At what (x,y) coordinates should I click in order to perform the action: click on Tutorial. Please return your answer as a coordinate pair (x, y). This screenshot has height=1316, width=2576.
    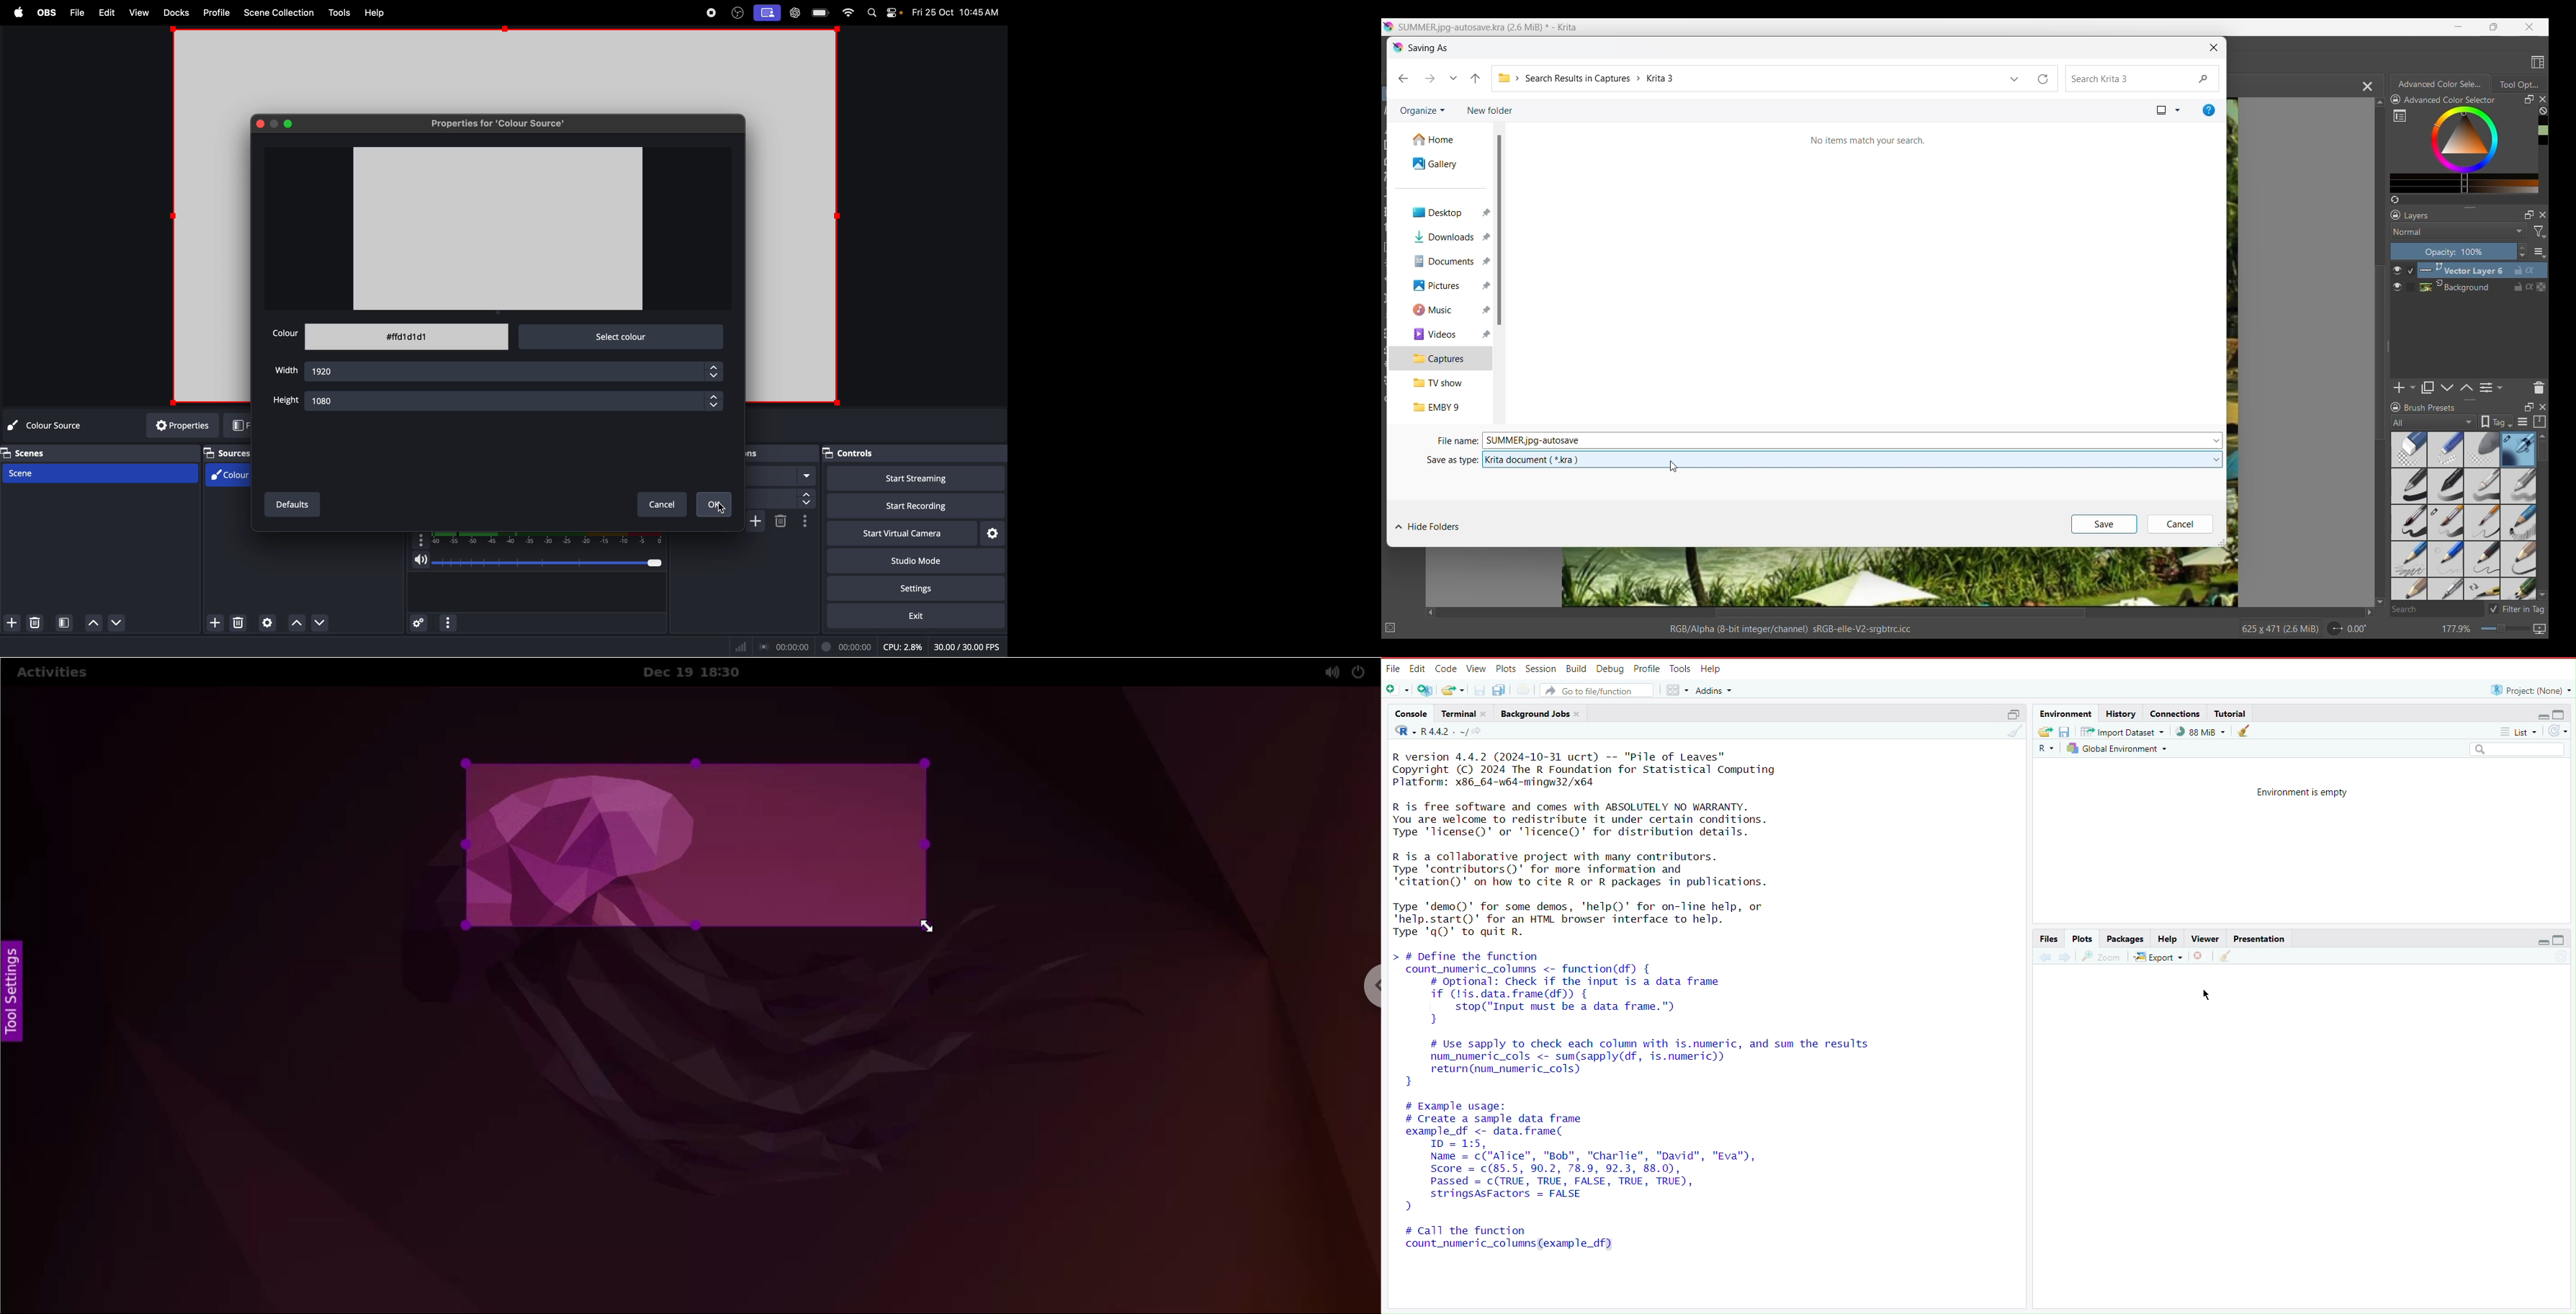
    Looking at the image, I should click on (2232, 712).